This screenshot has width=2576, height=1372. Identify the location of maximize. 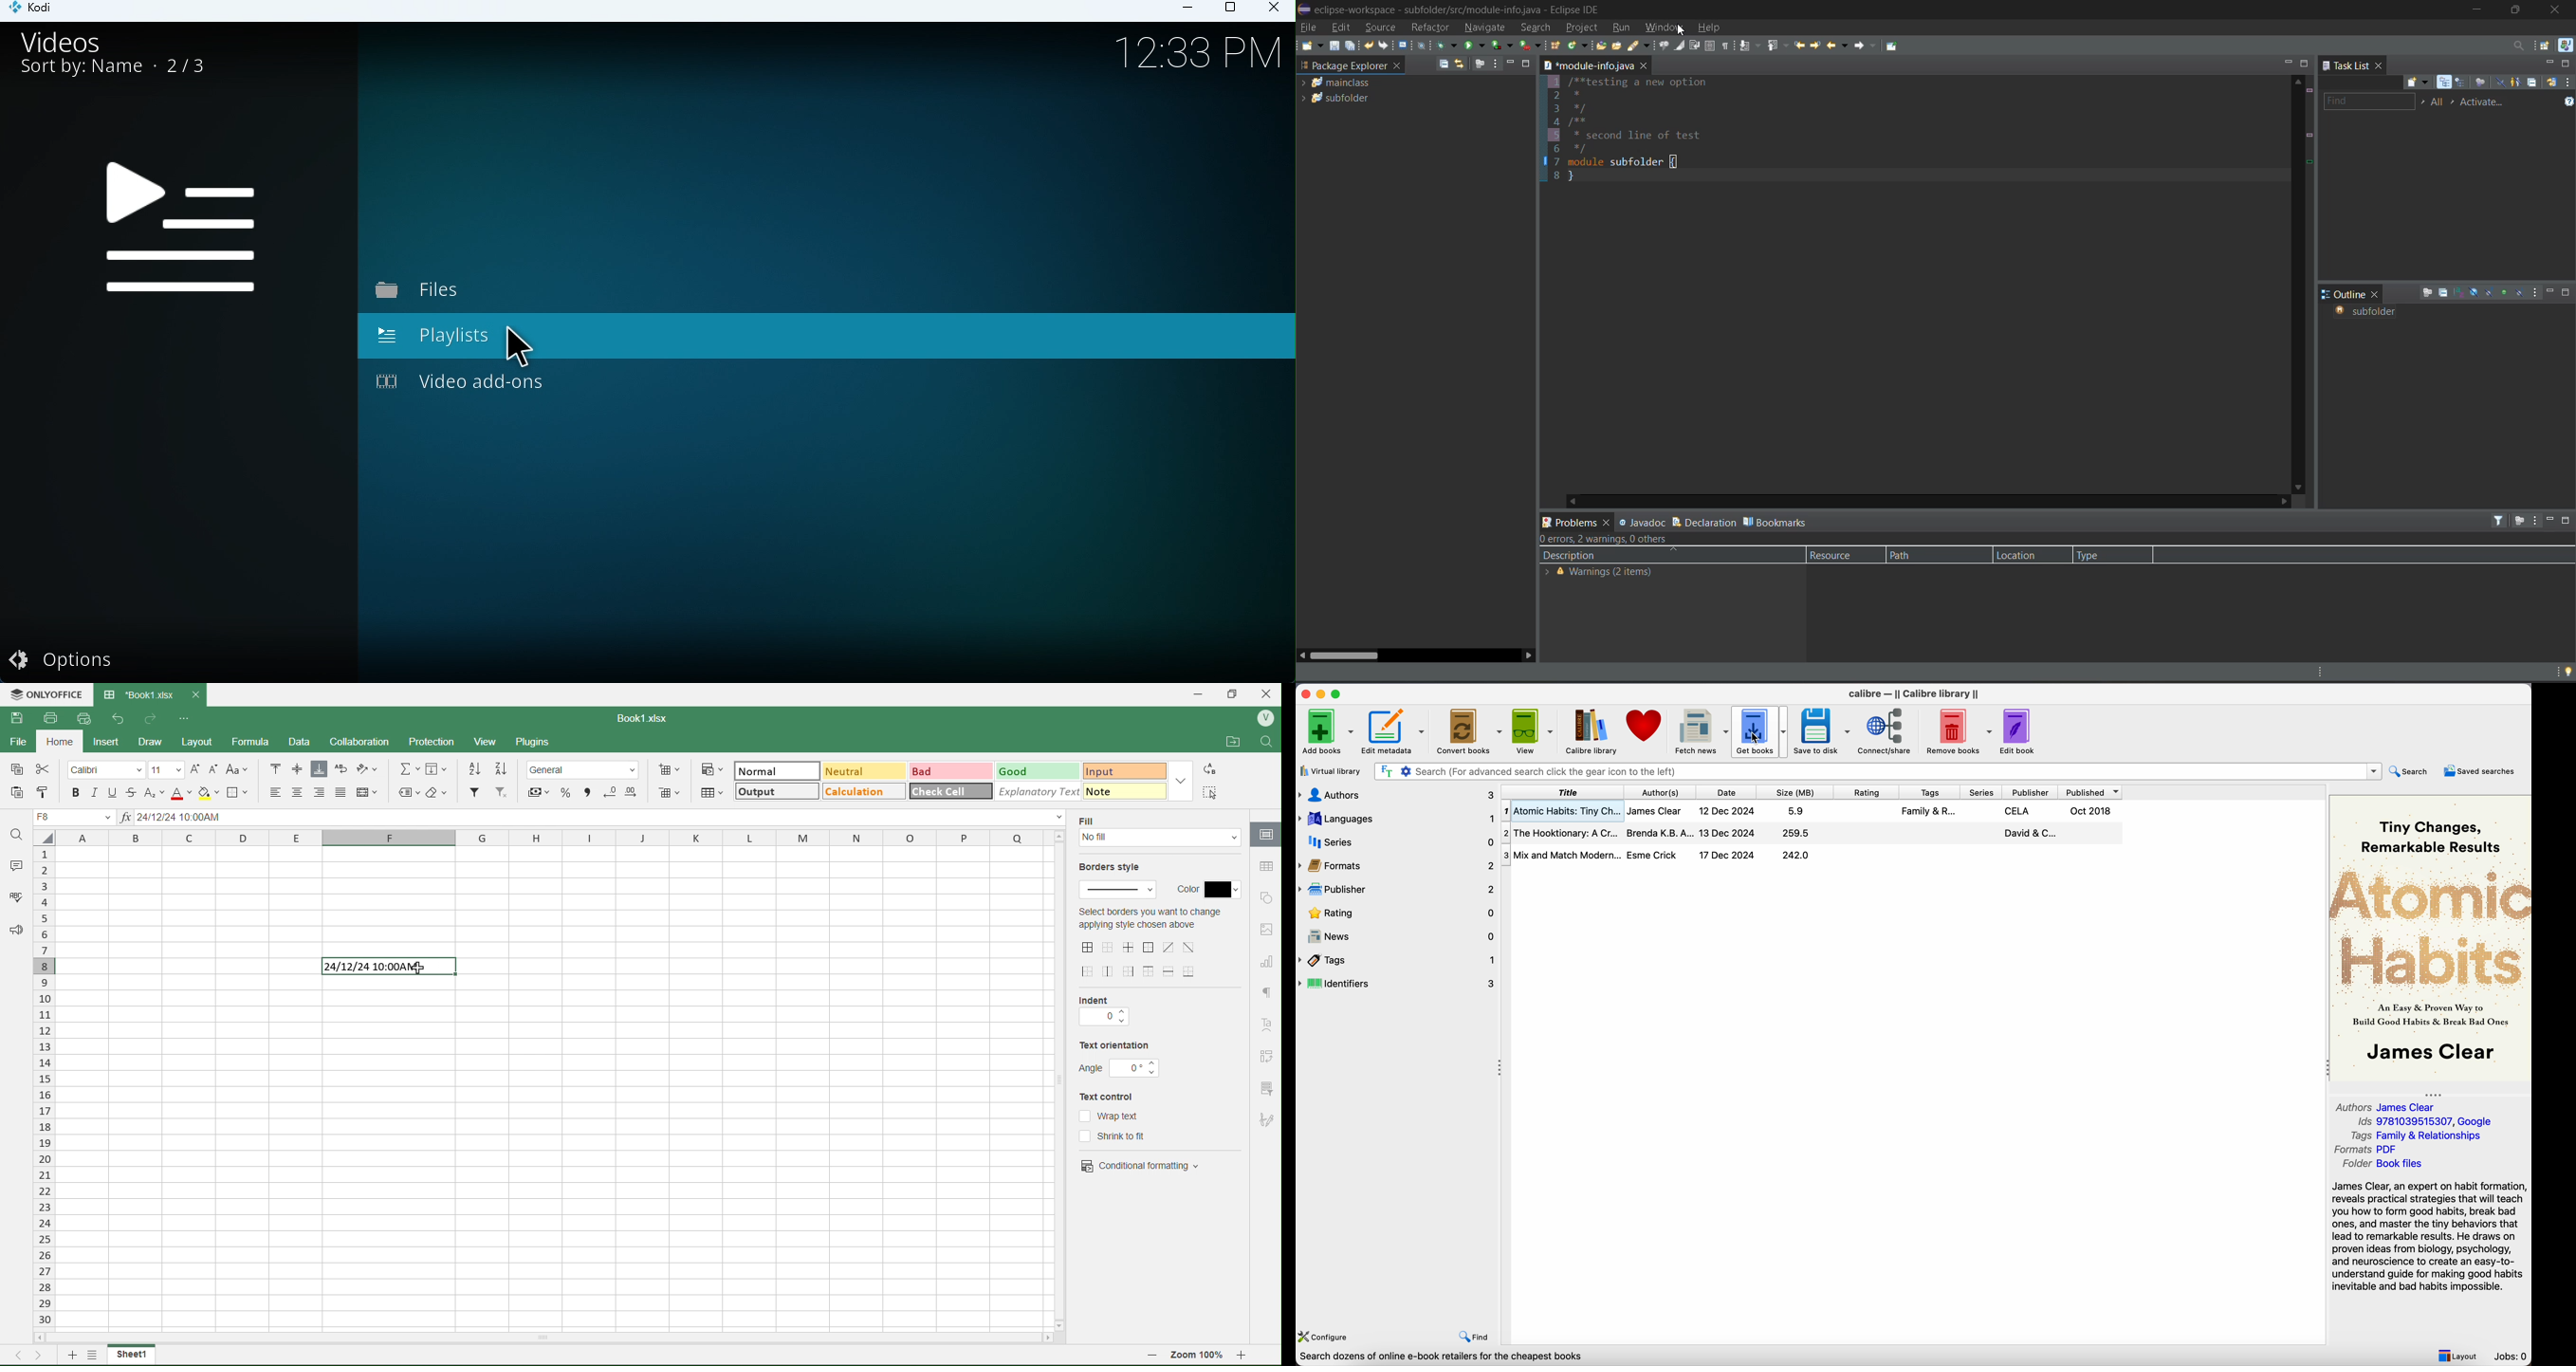
(2567, 520).